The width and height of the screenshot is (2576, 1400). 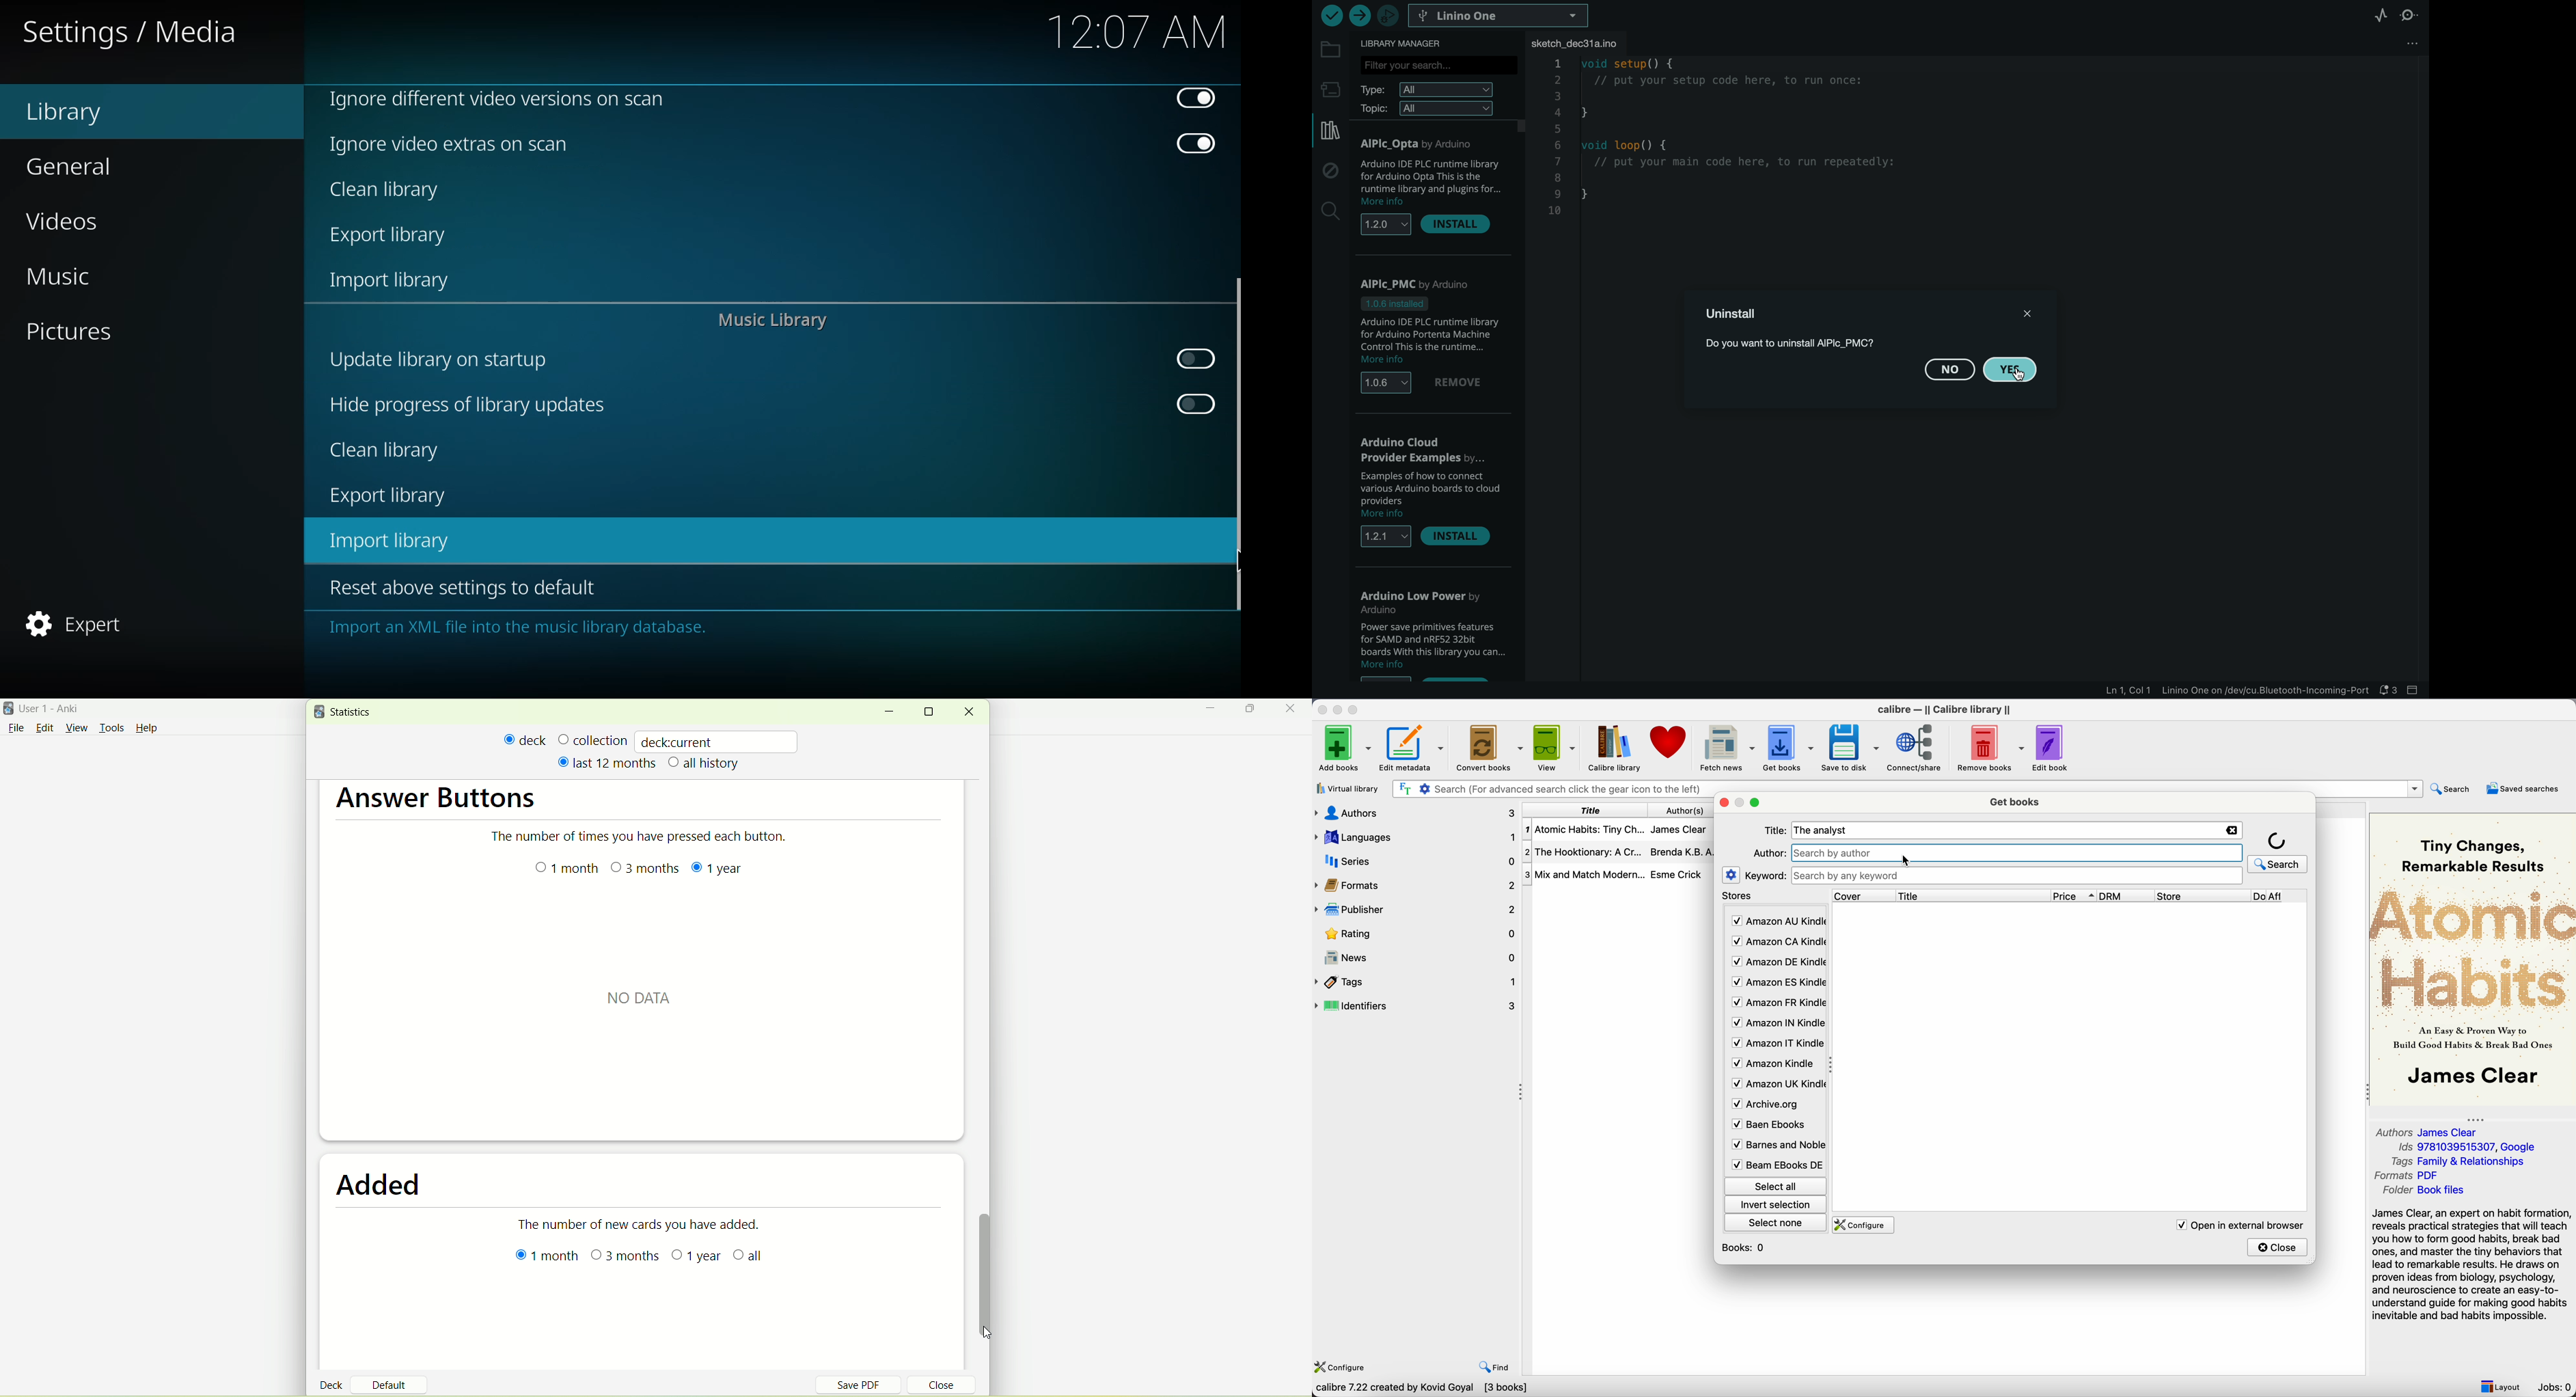 I want to click on minimize app, so click(x=1339, y=709).